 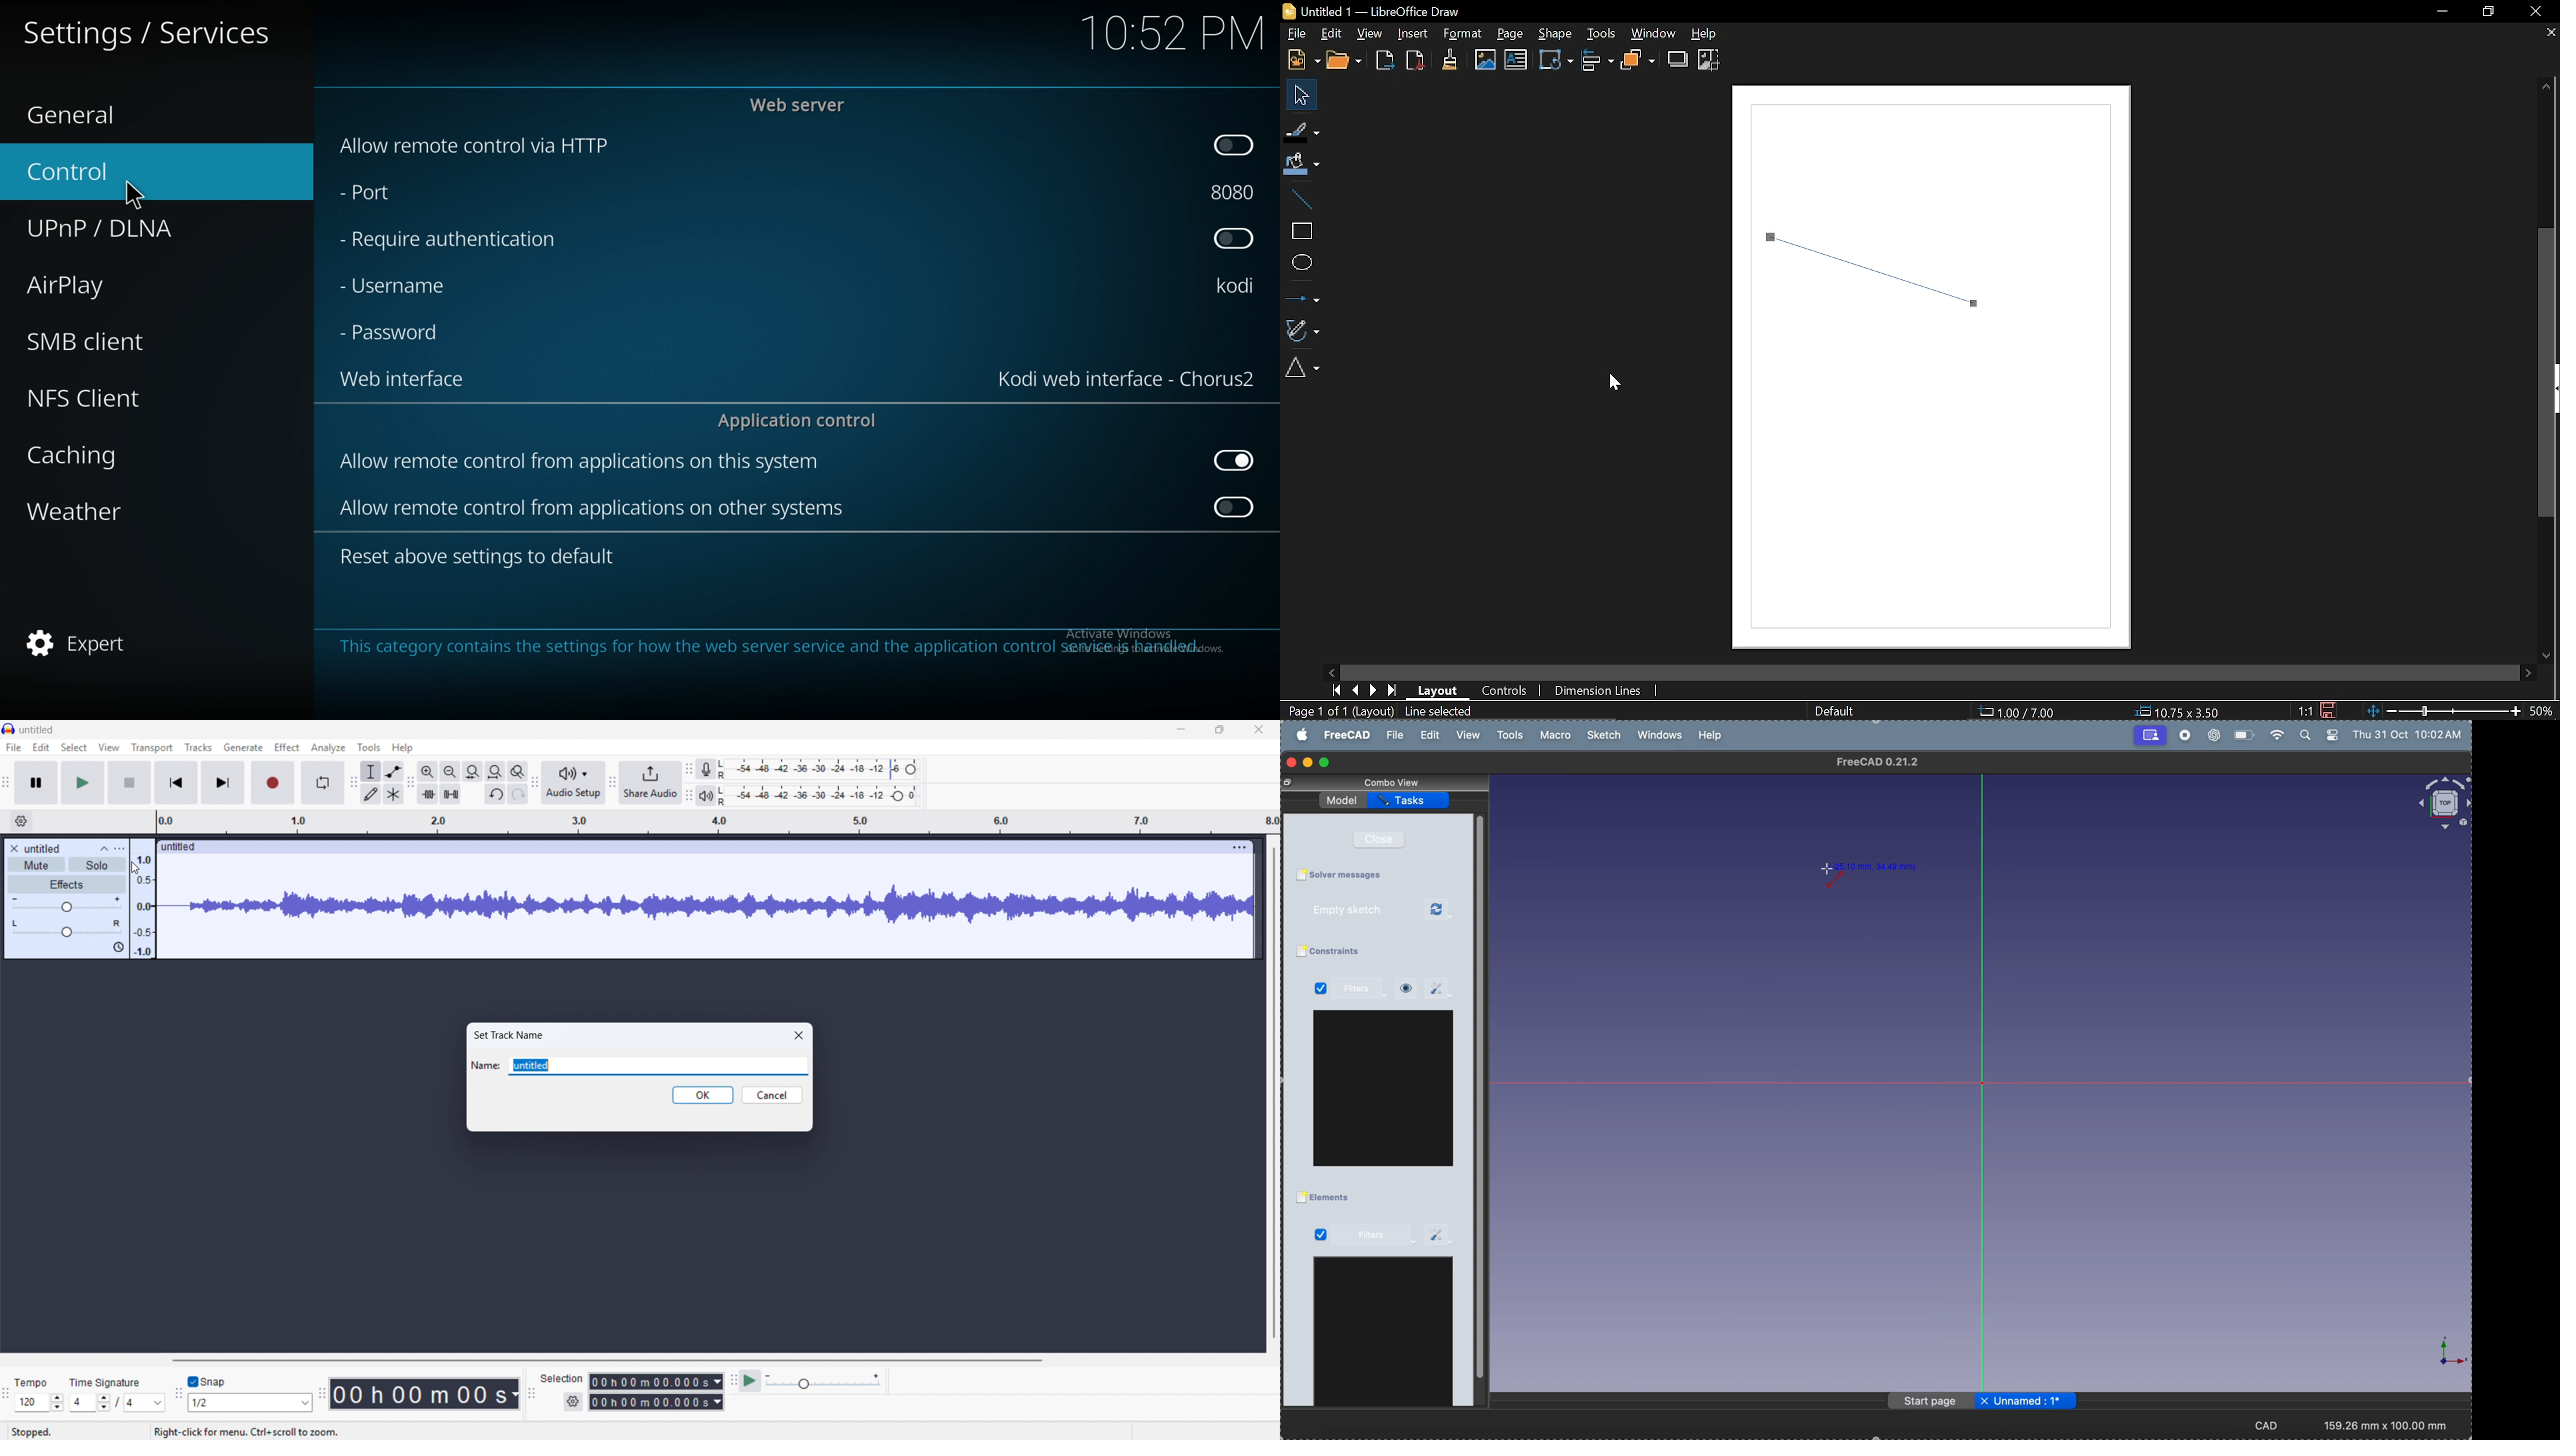 What do you see at coordinates (2022, 711) in the screenshot?
I see `Position` at bounding box center [2022, 711].